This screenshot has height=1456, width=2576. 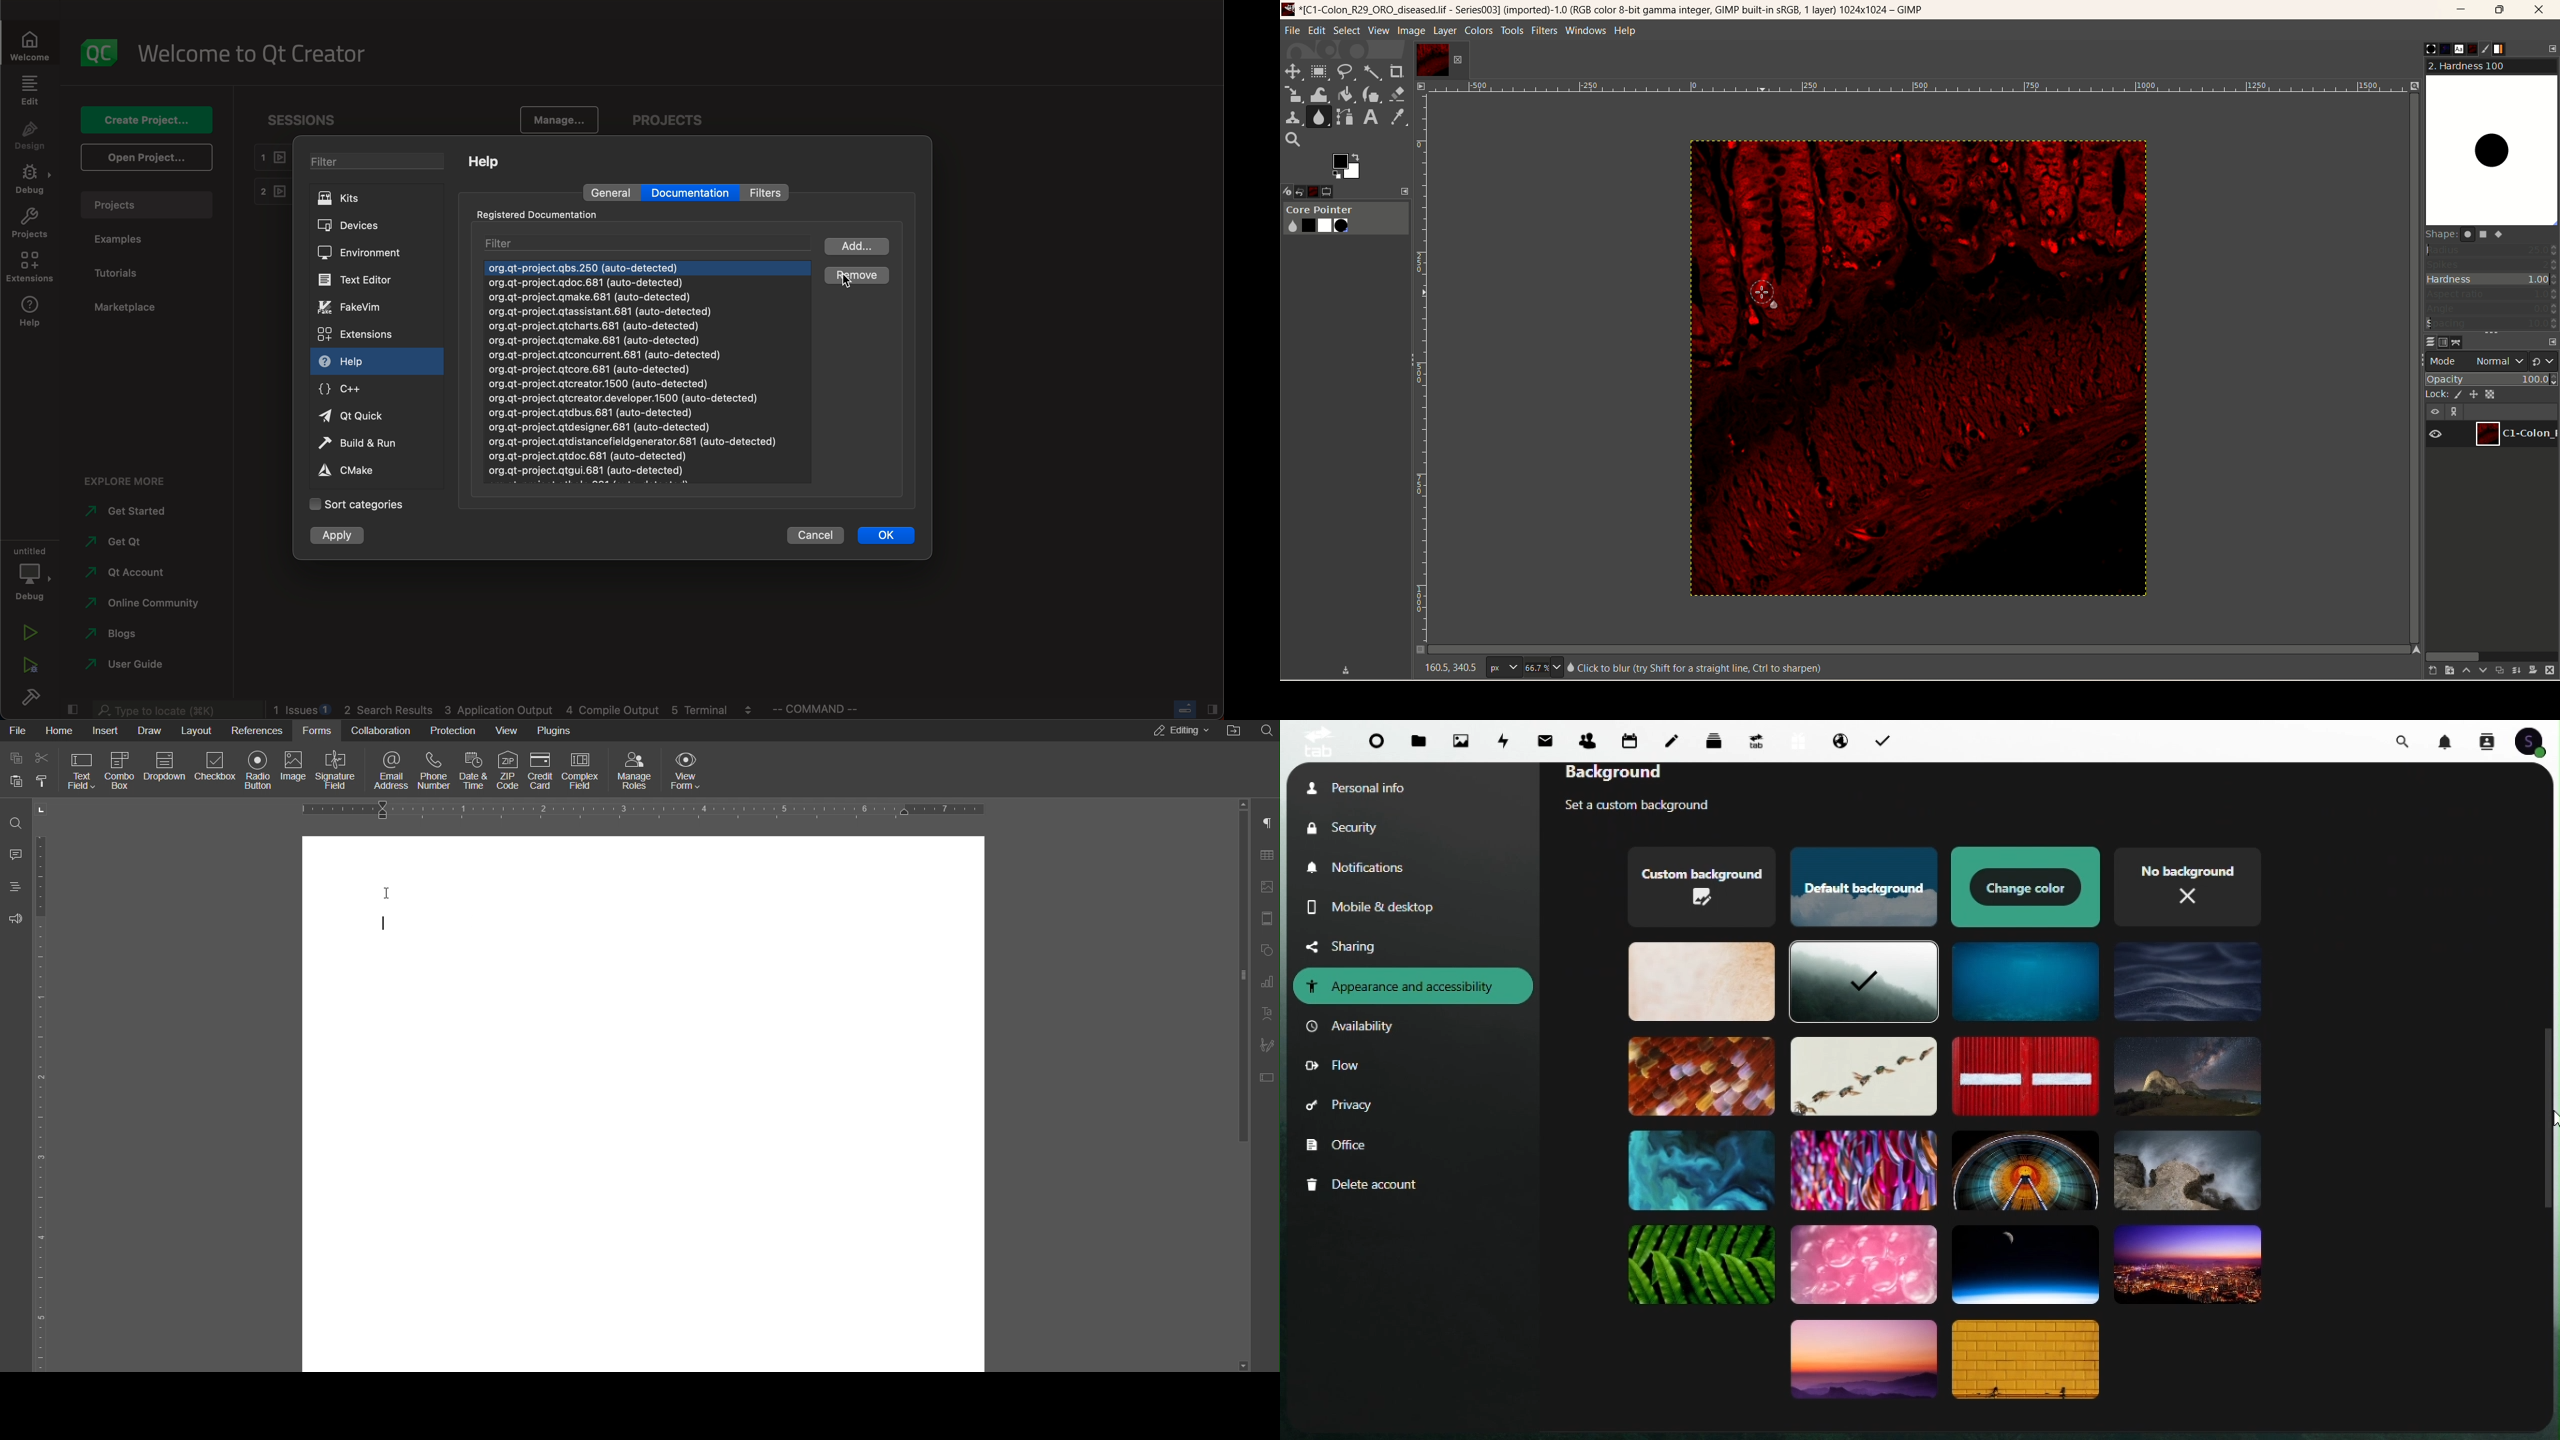 What do you see at coordinates (1265, 729) in the screenshot?
I see `Search` at bounding box center [1265, 729].